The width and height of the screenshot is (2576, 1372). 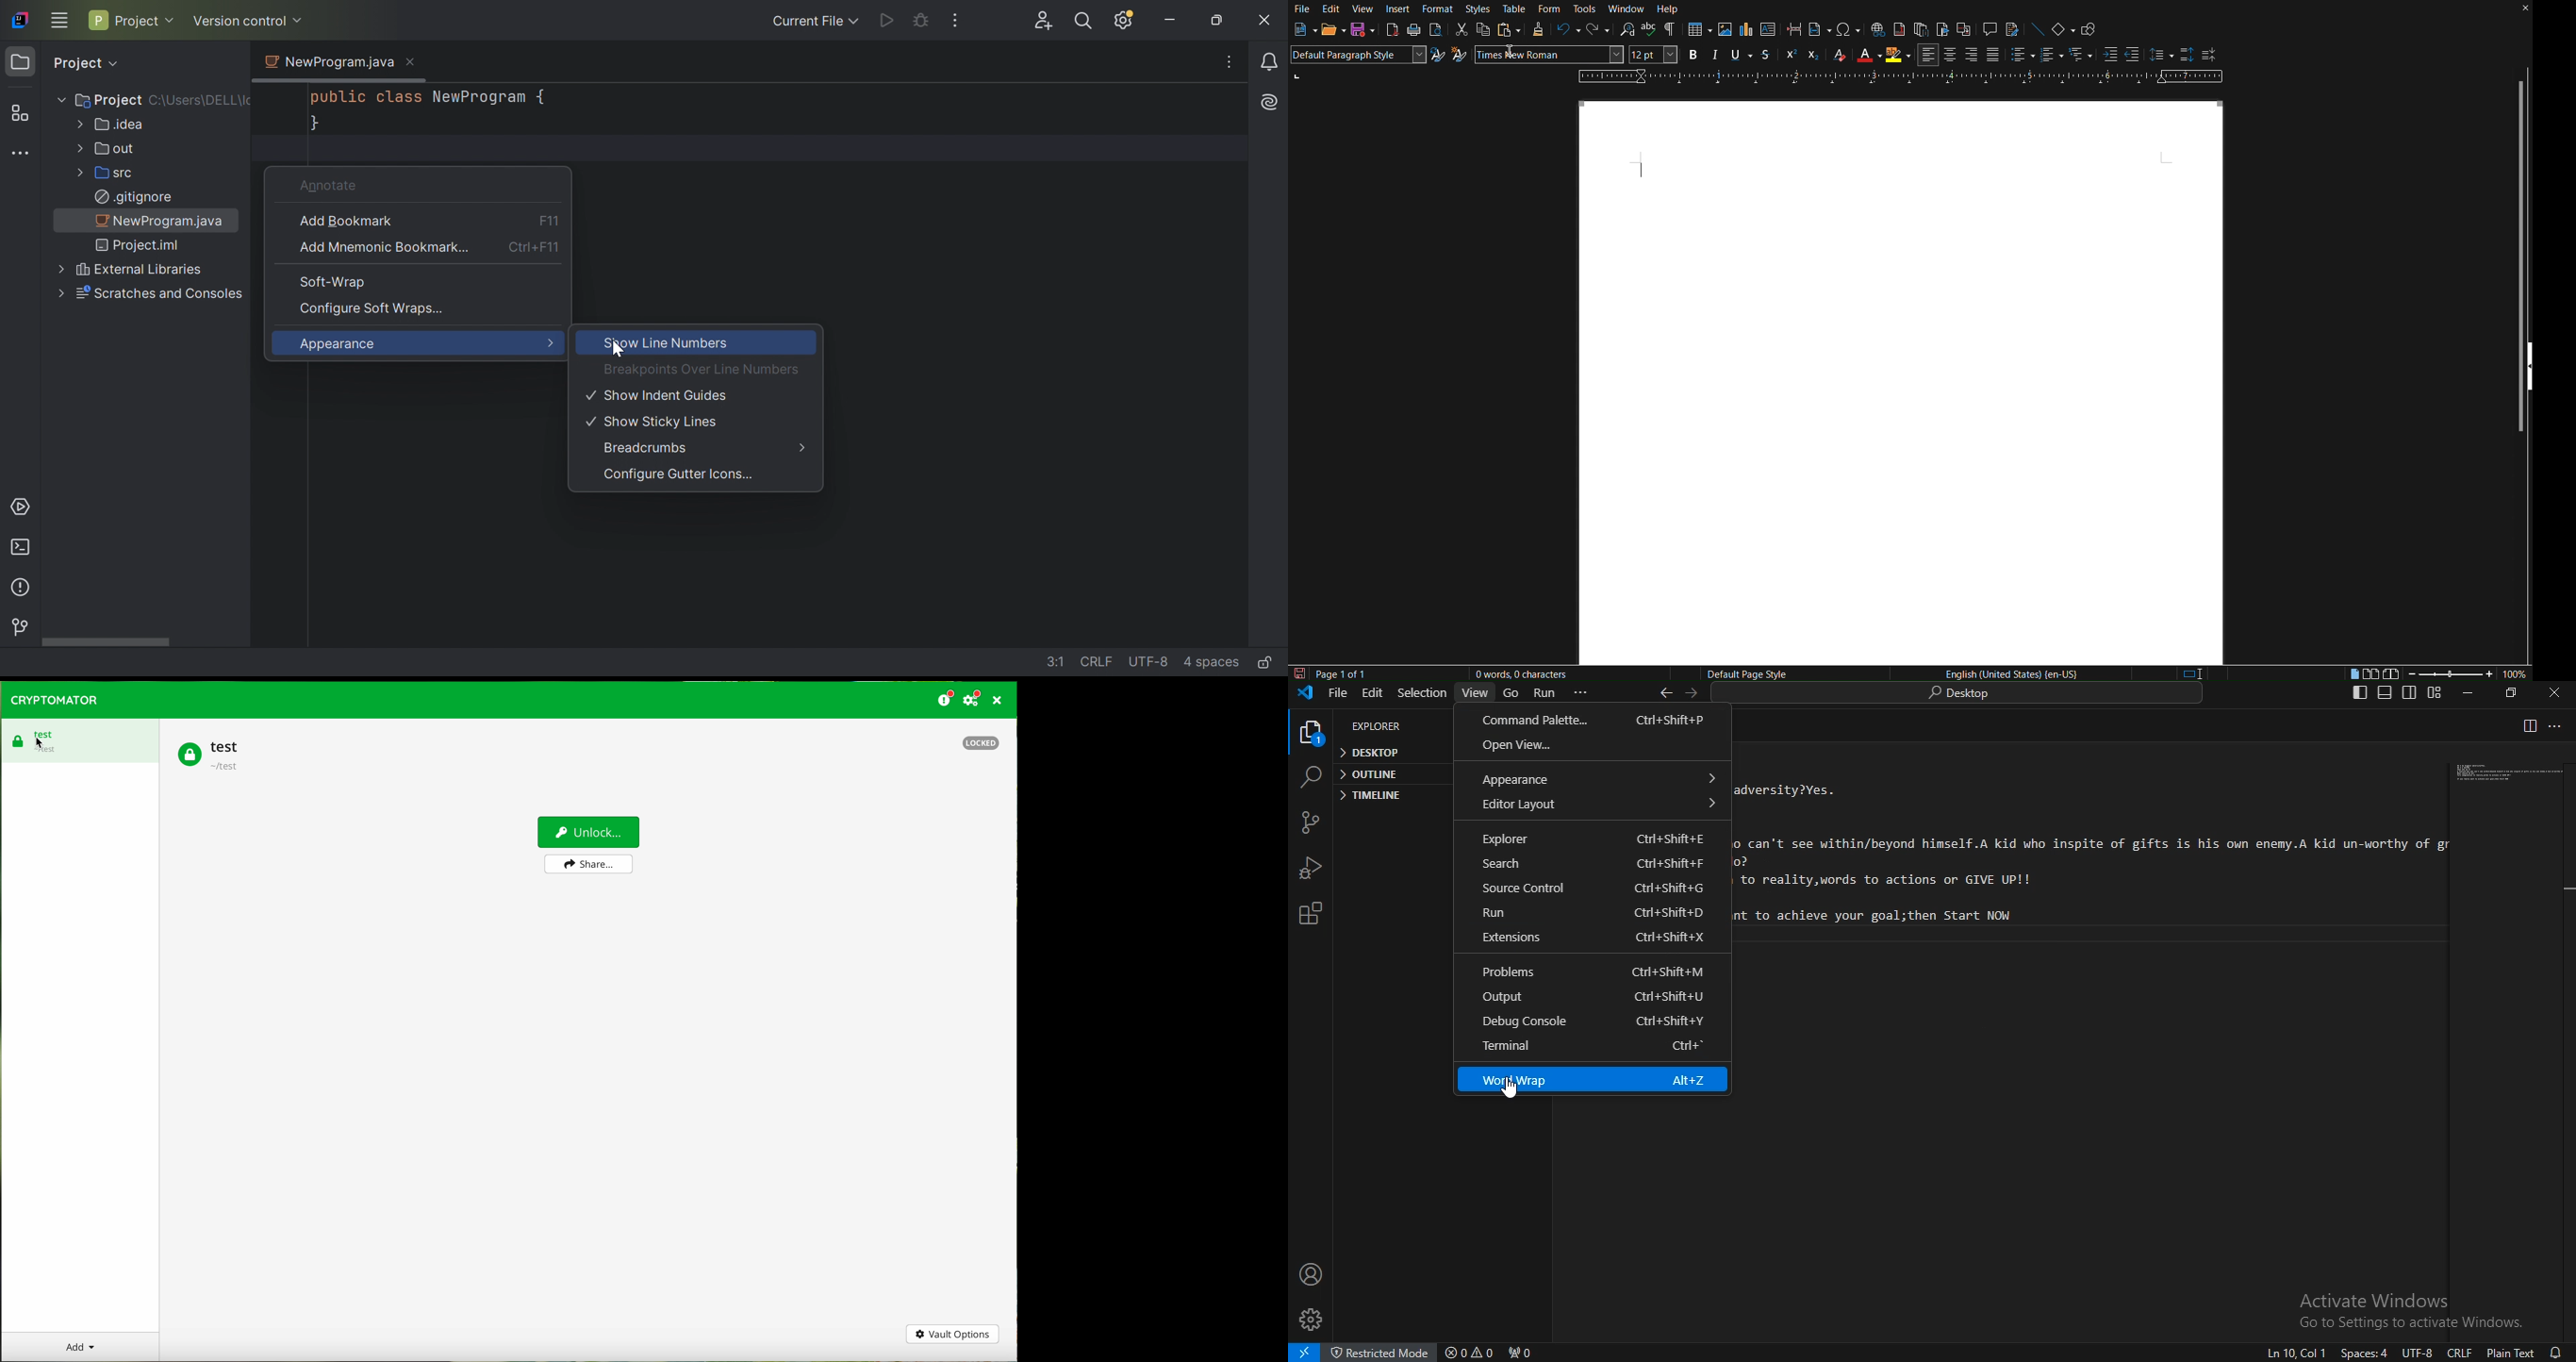 What do you see at coordinates (1514, 1092) in the screenshot?
I see `cursor` at bounding box center [1514, 1092].